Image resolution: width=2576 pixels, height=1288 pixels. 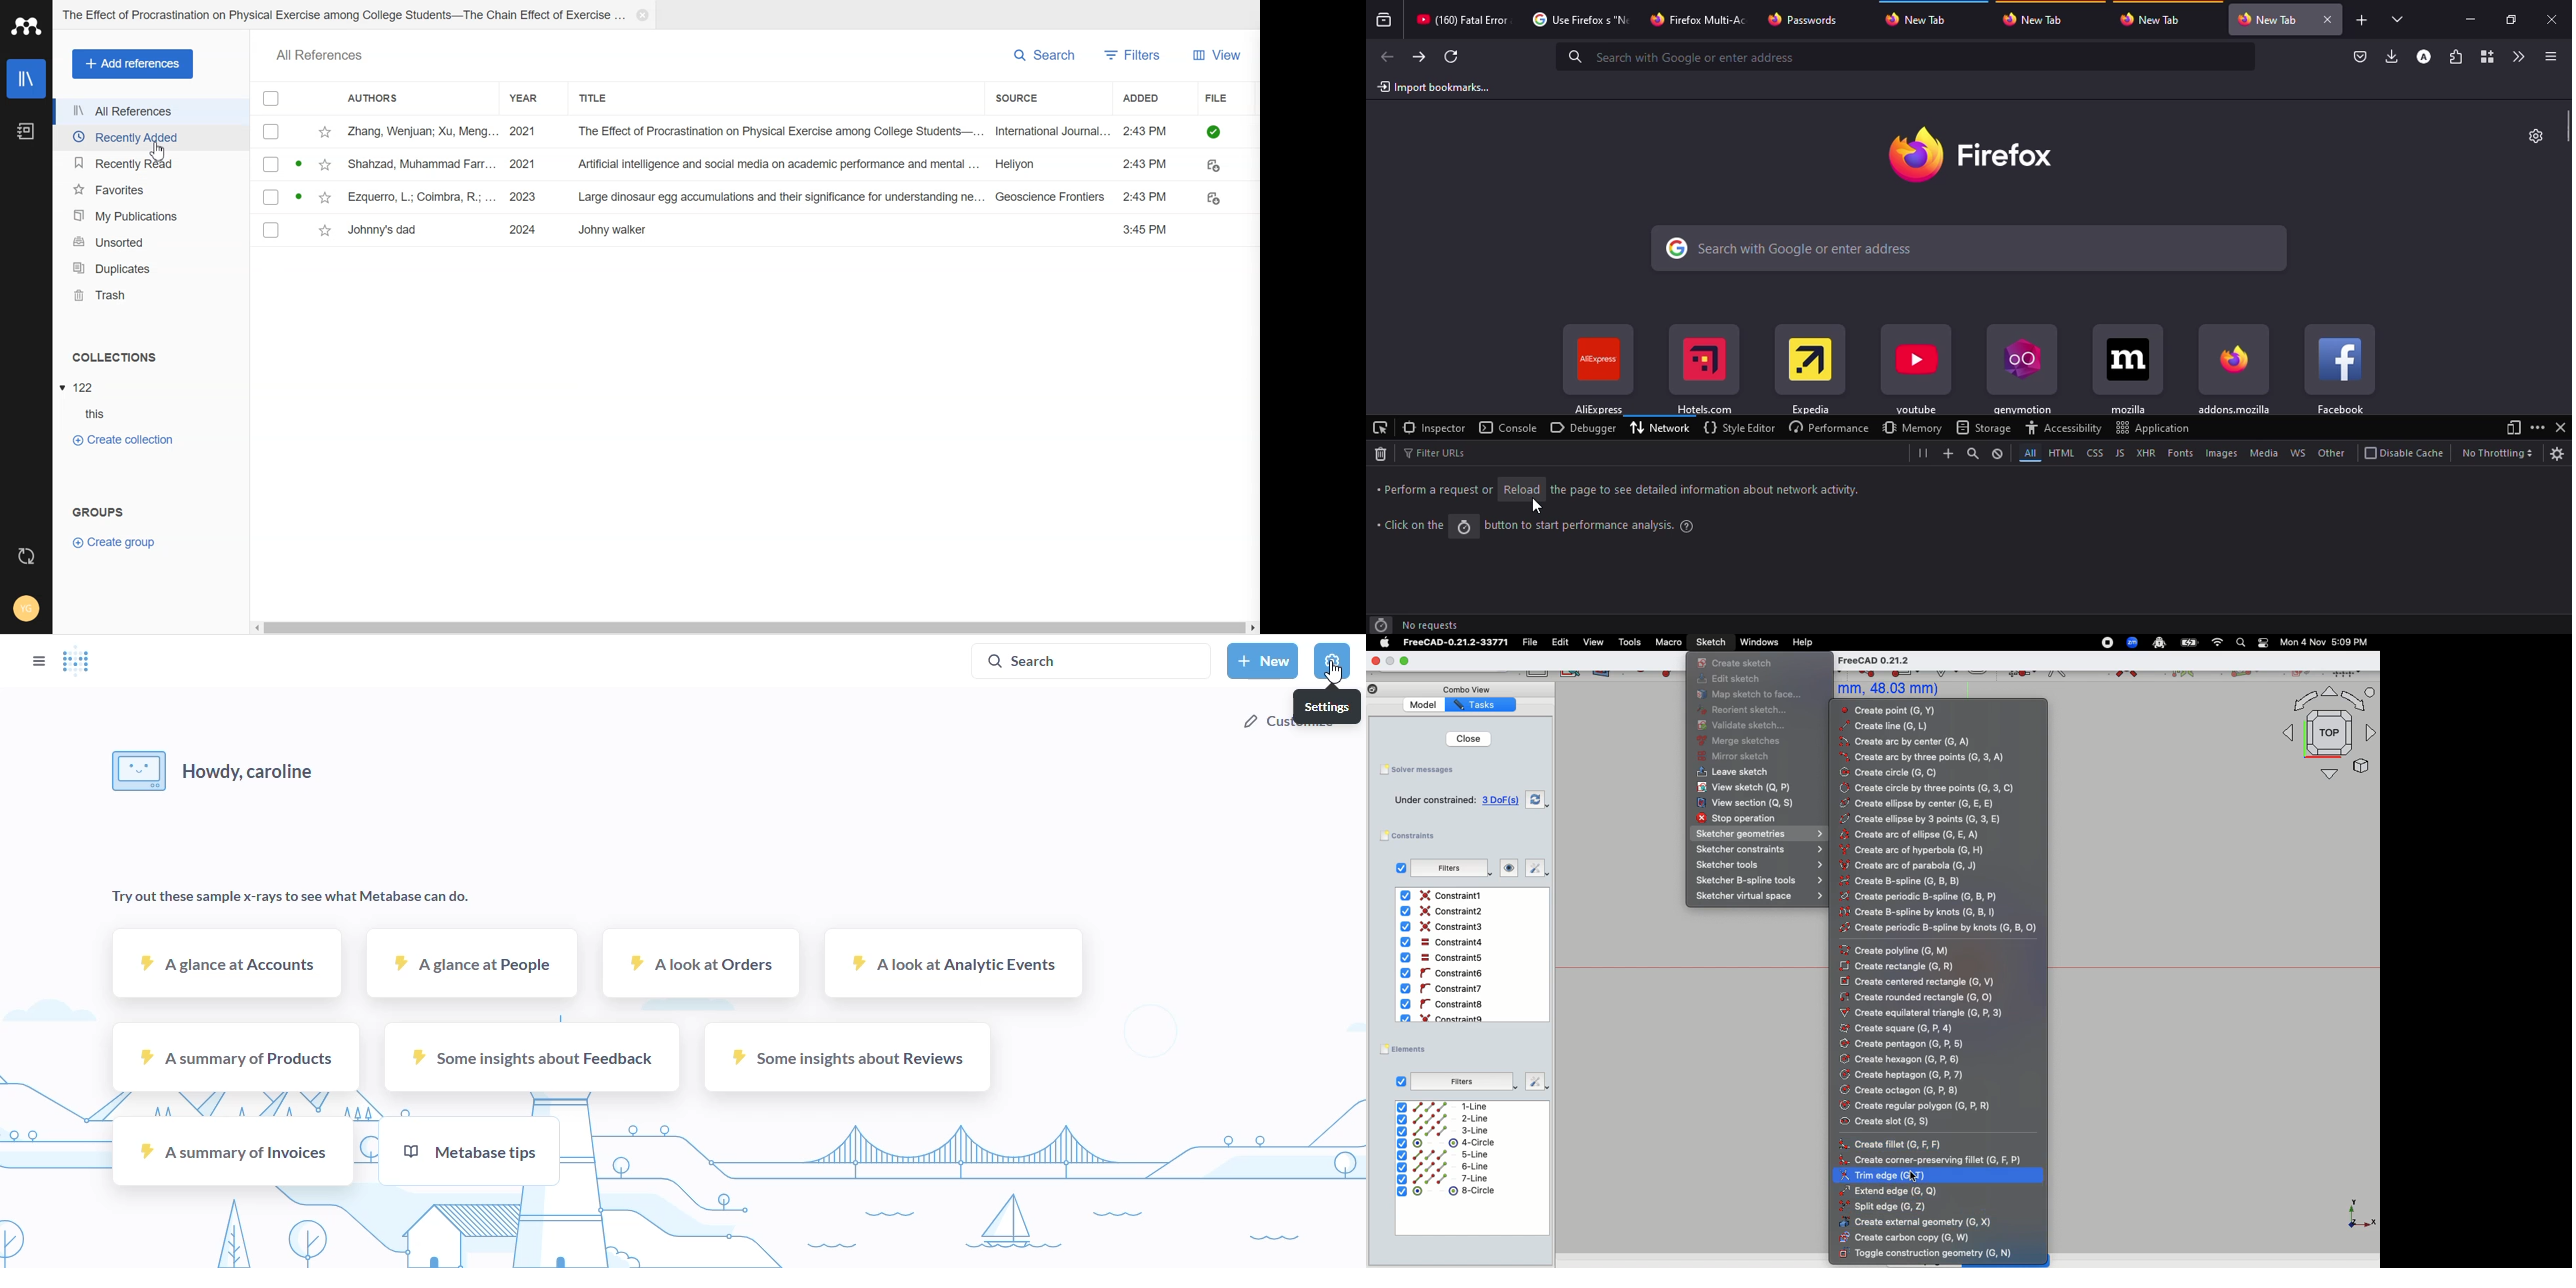 I want to click on Create rounded rectangle, so click(x=1918, y=999).